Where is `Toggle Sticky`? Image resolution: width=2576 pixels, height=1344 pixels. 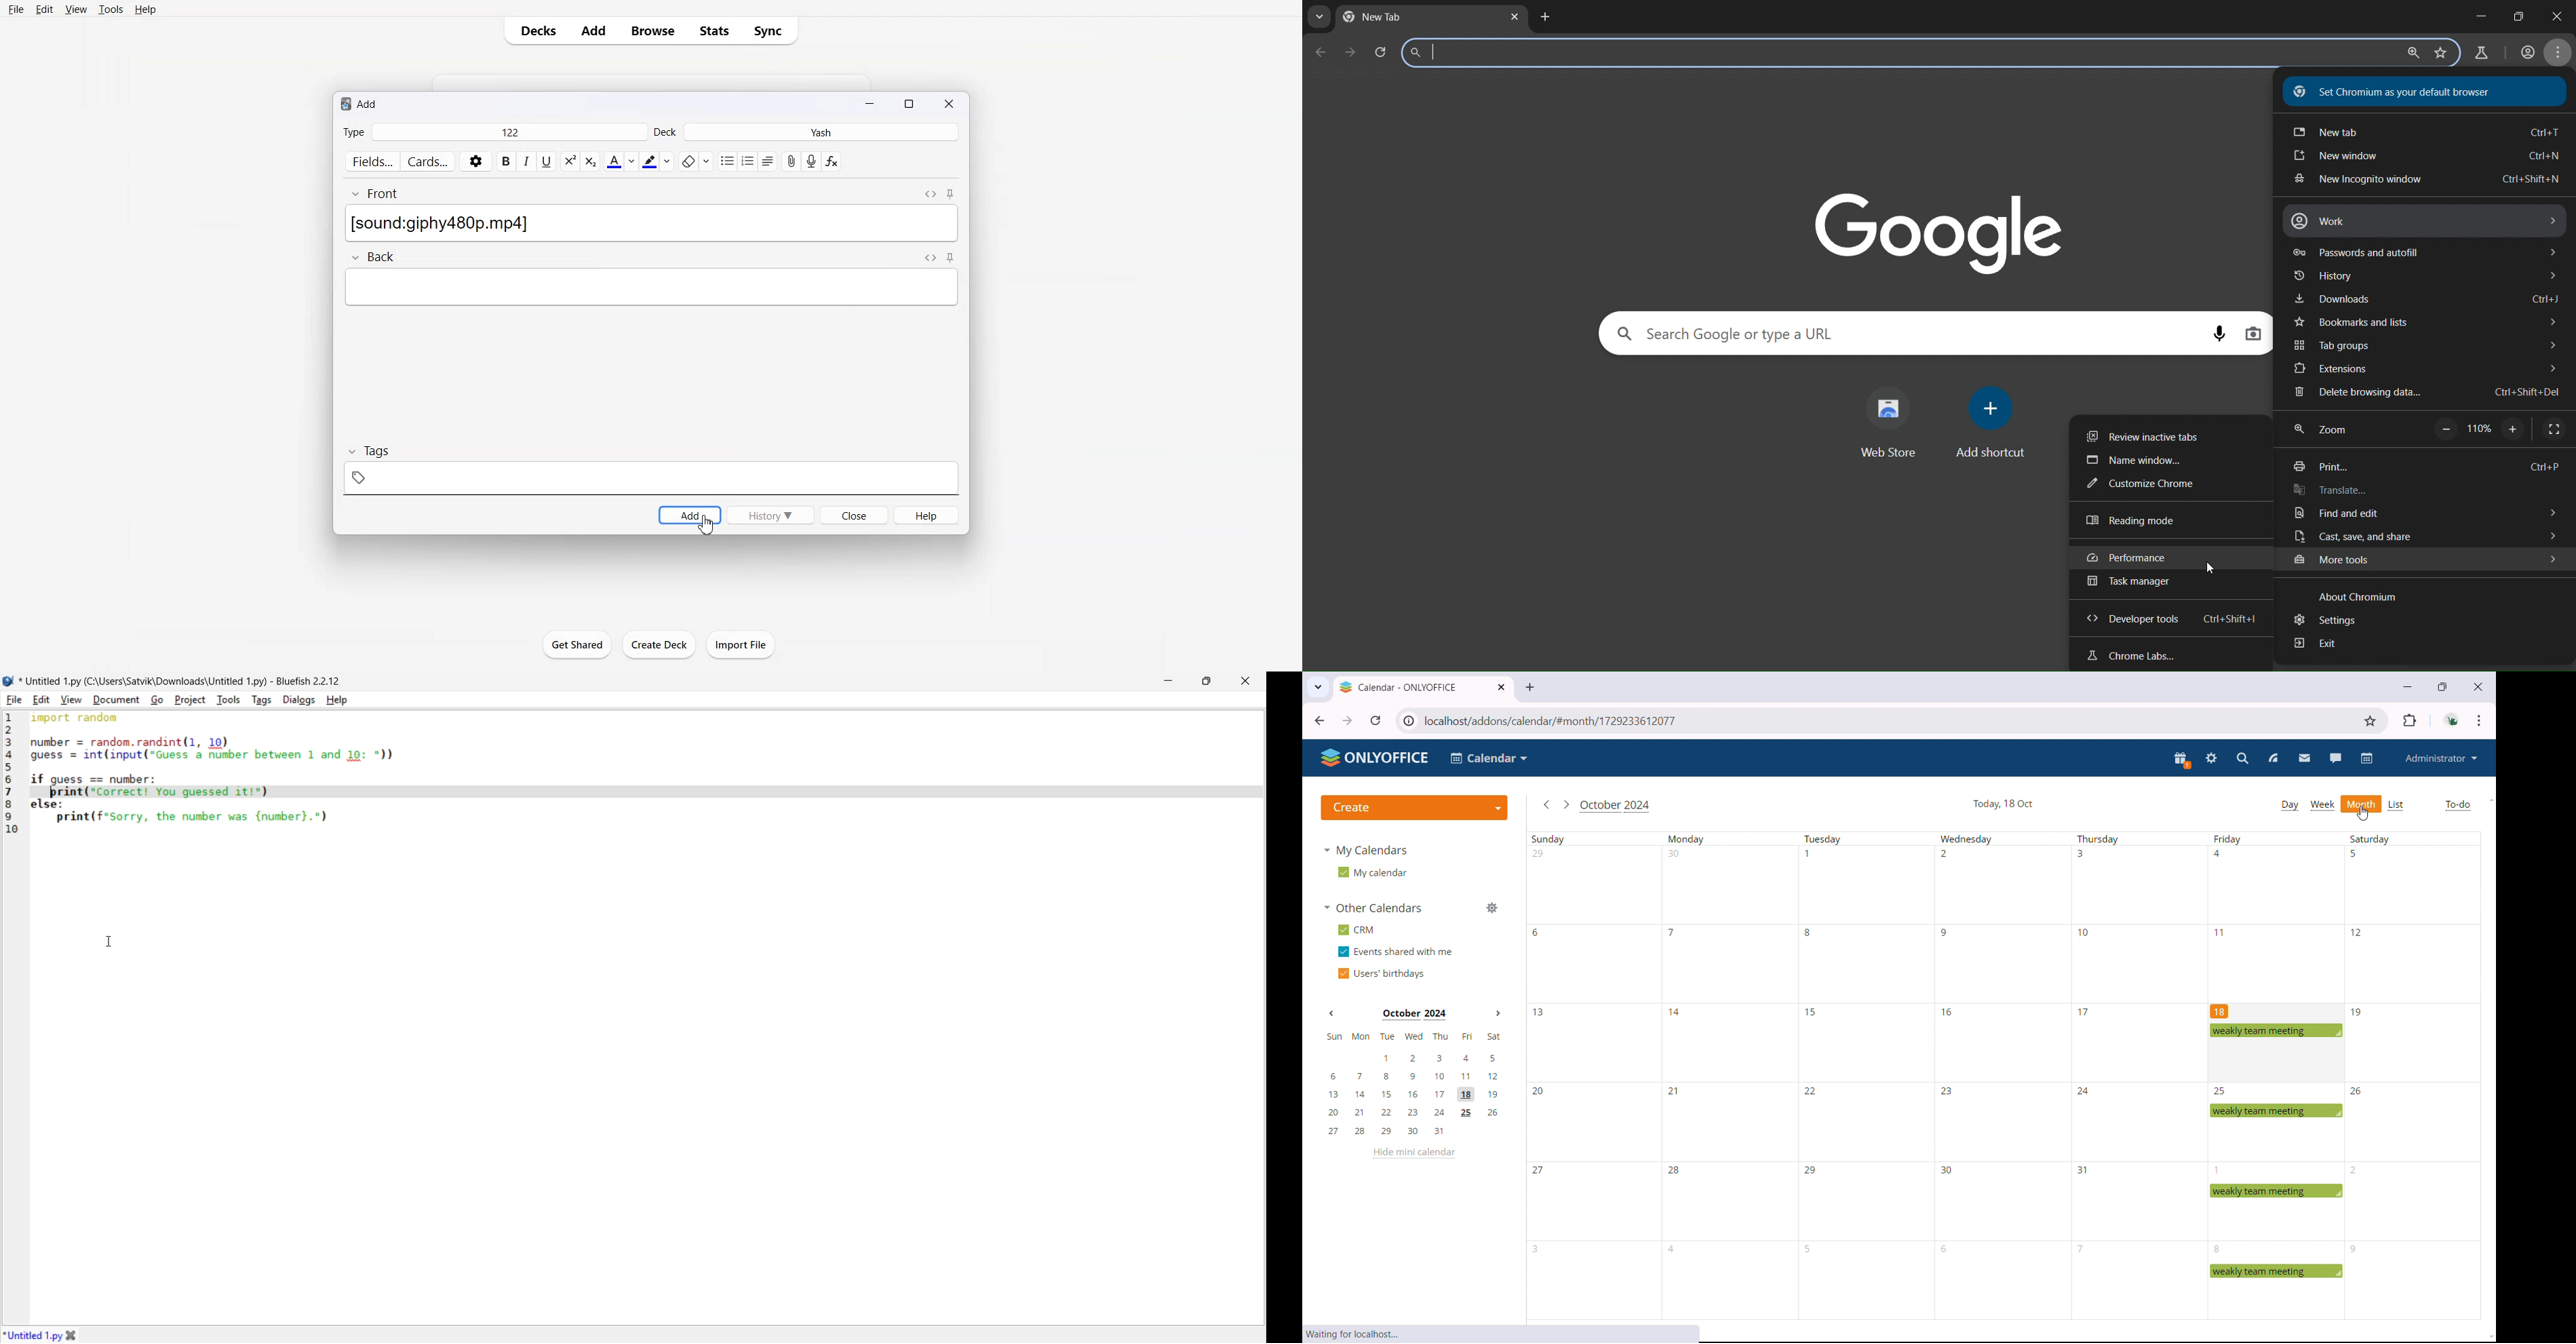 Toggle Sticky is located at coordinates (951, 195).